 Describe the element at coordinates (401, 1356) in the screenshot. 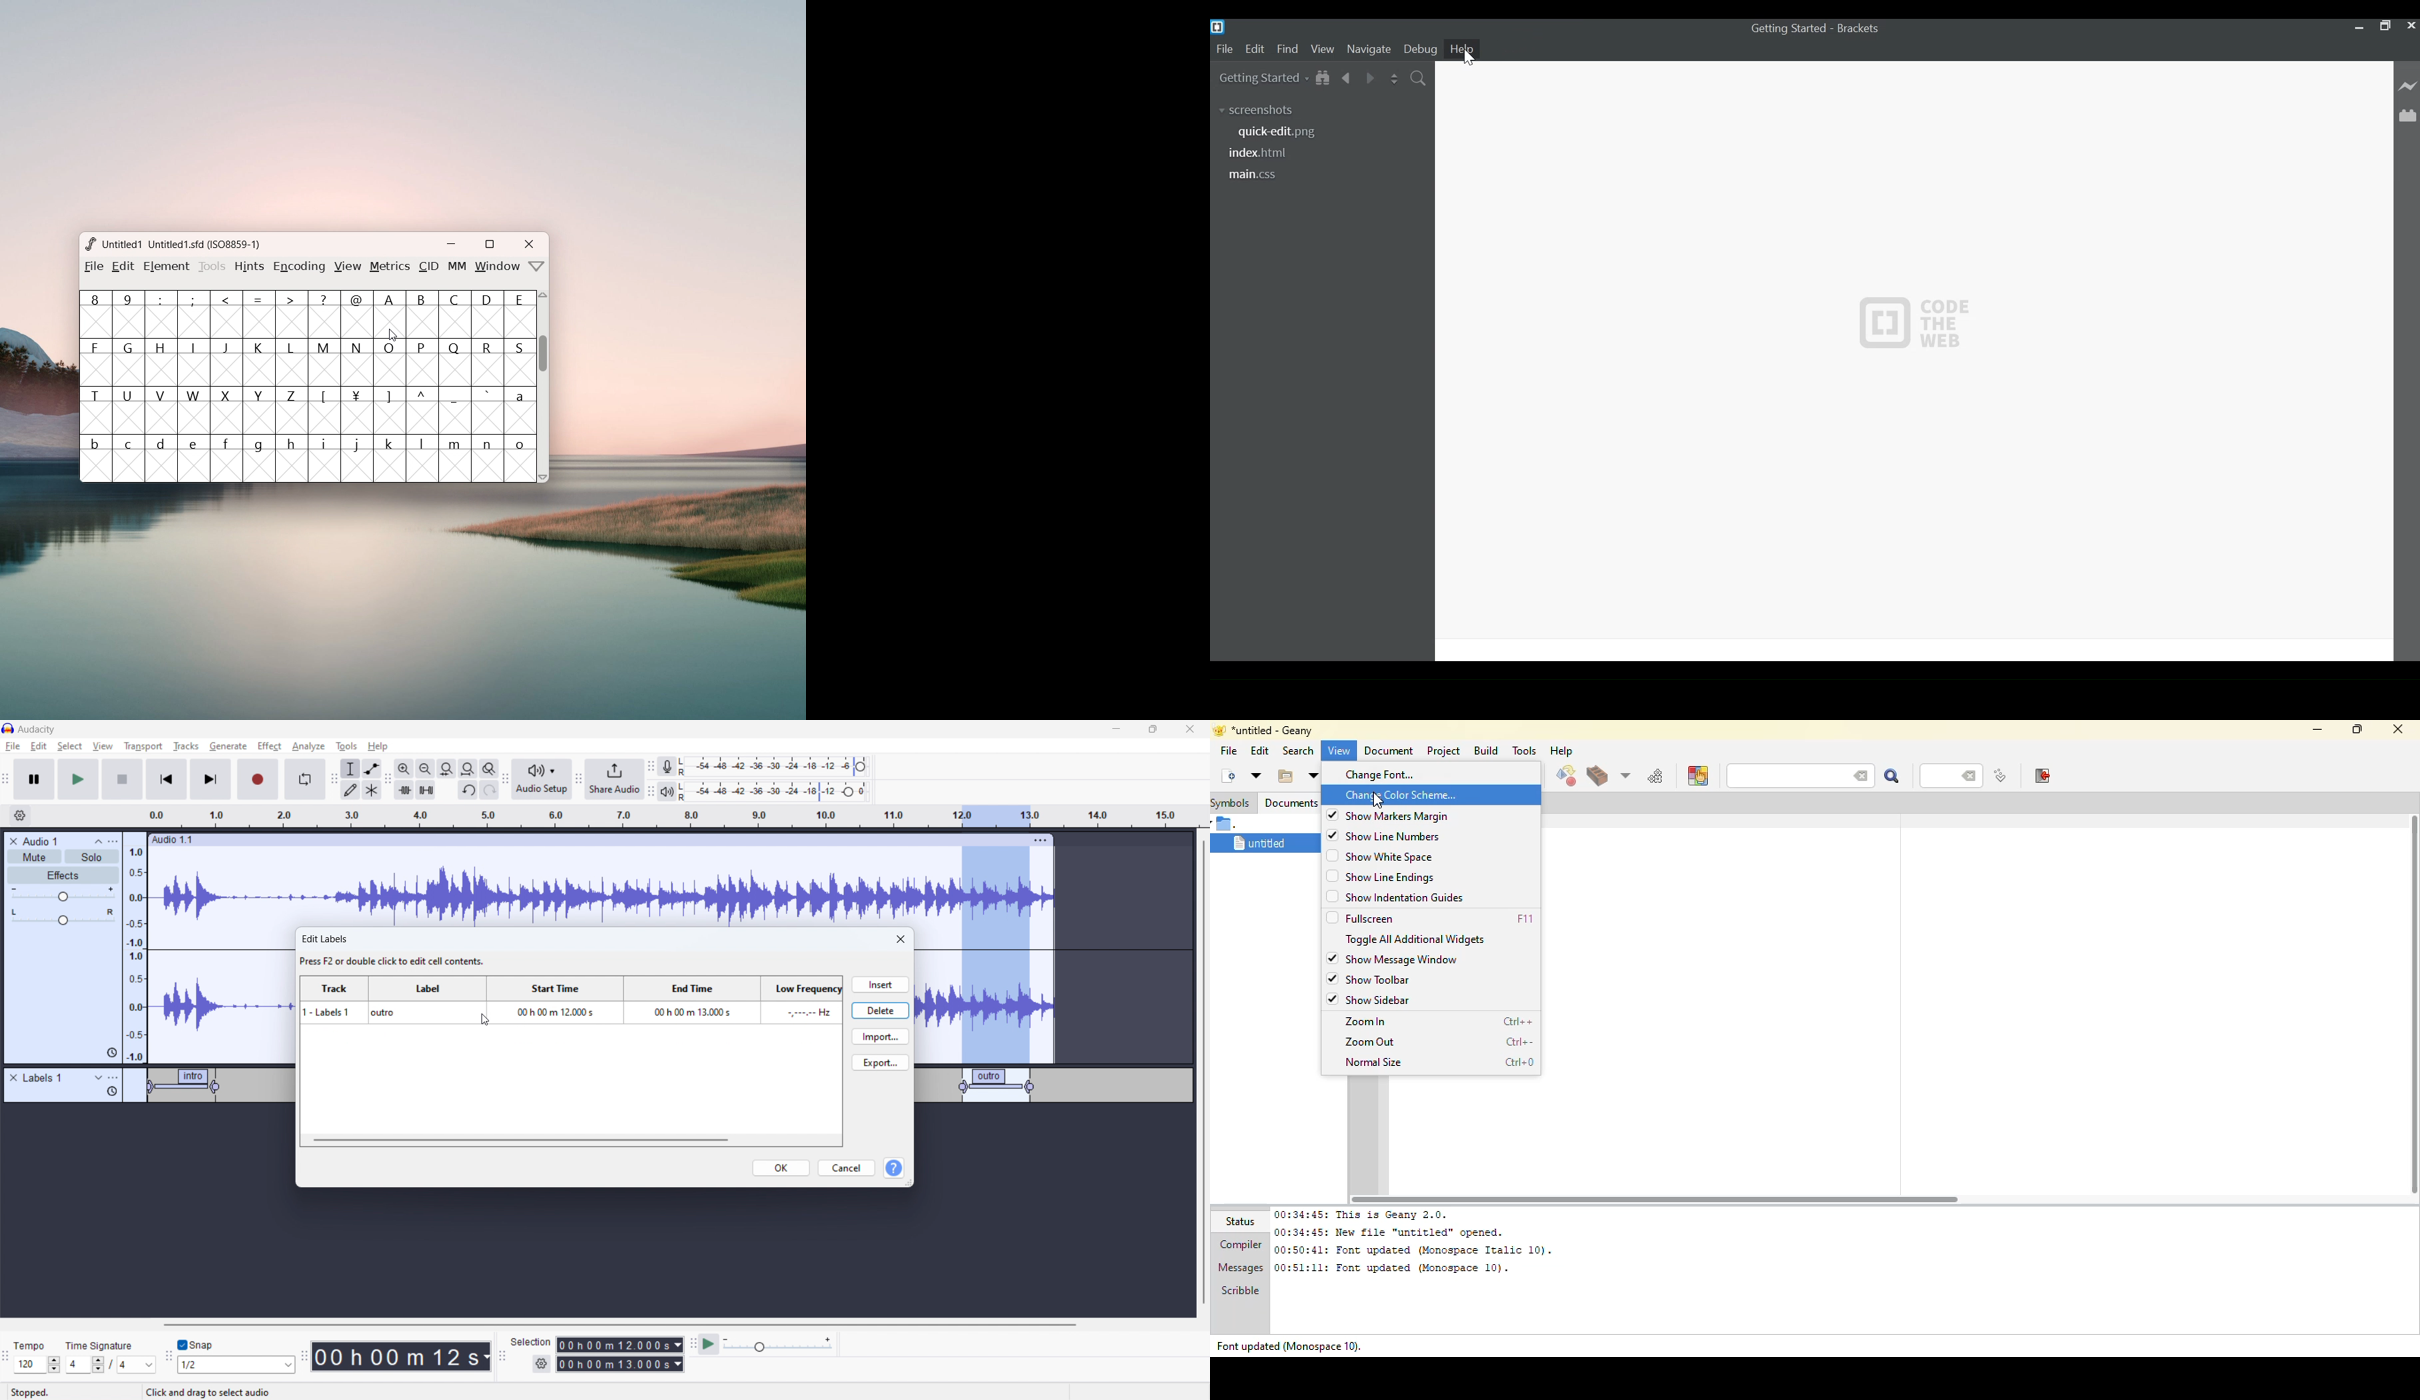

I see `timestamp` at that location.